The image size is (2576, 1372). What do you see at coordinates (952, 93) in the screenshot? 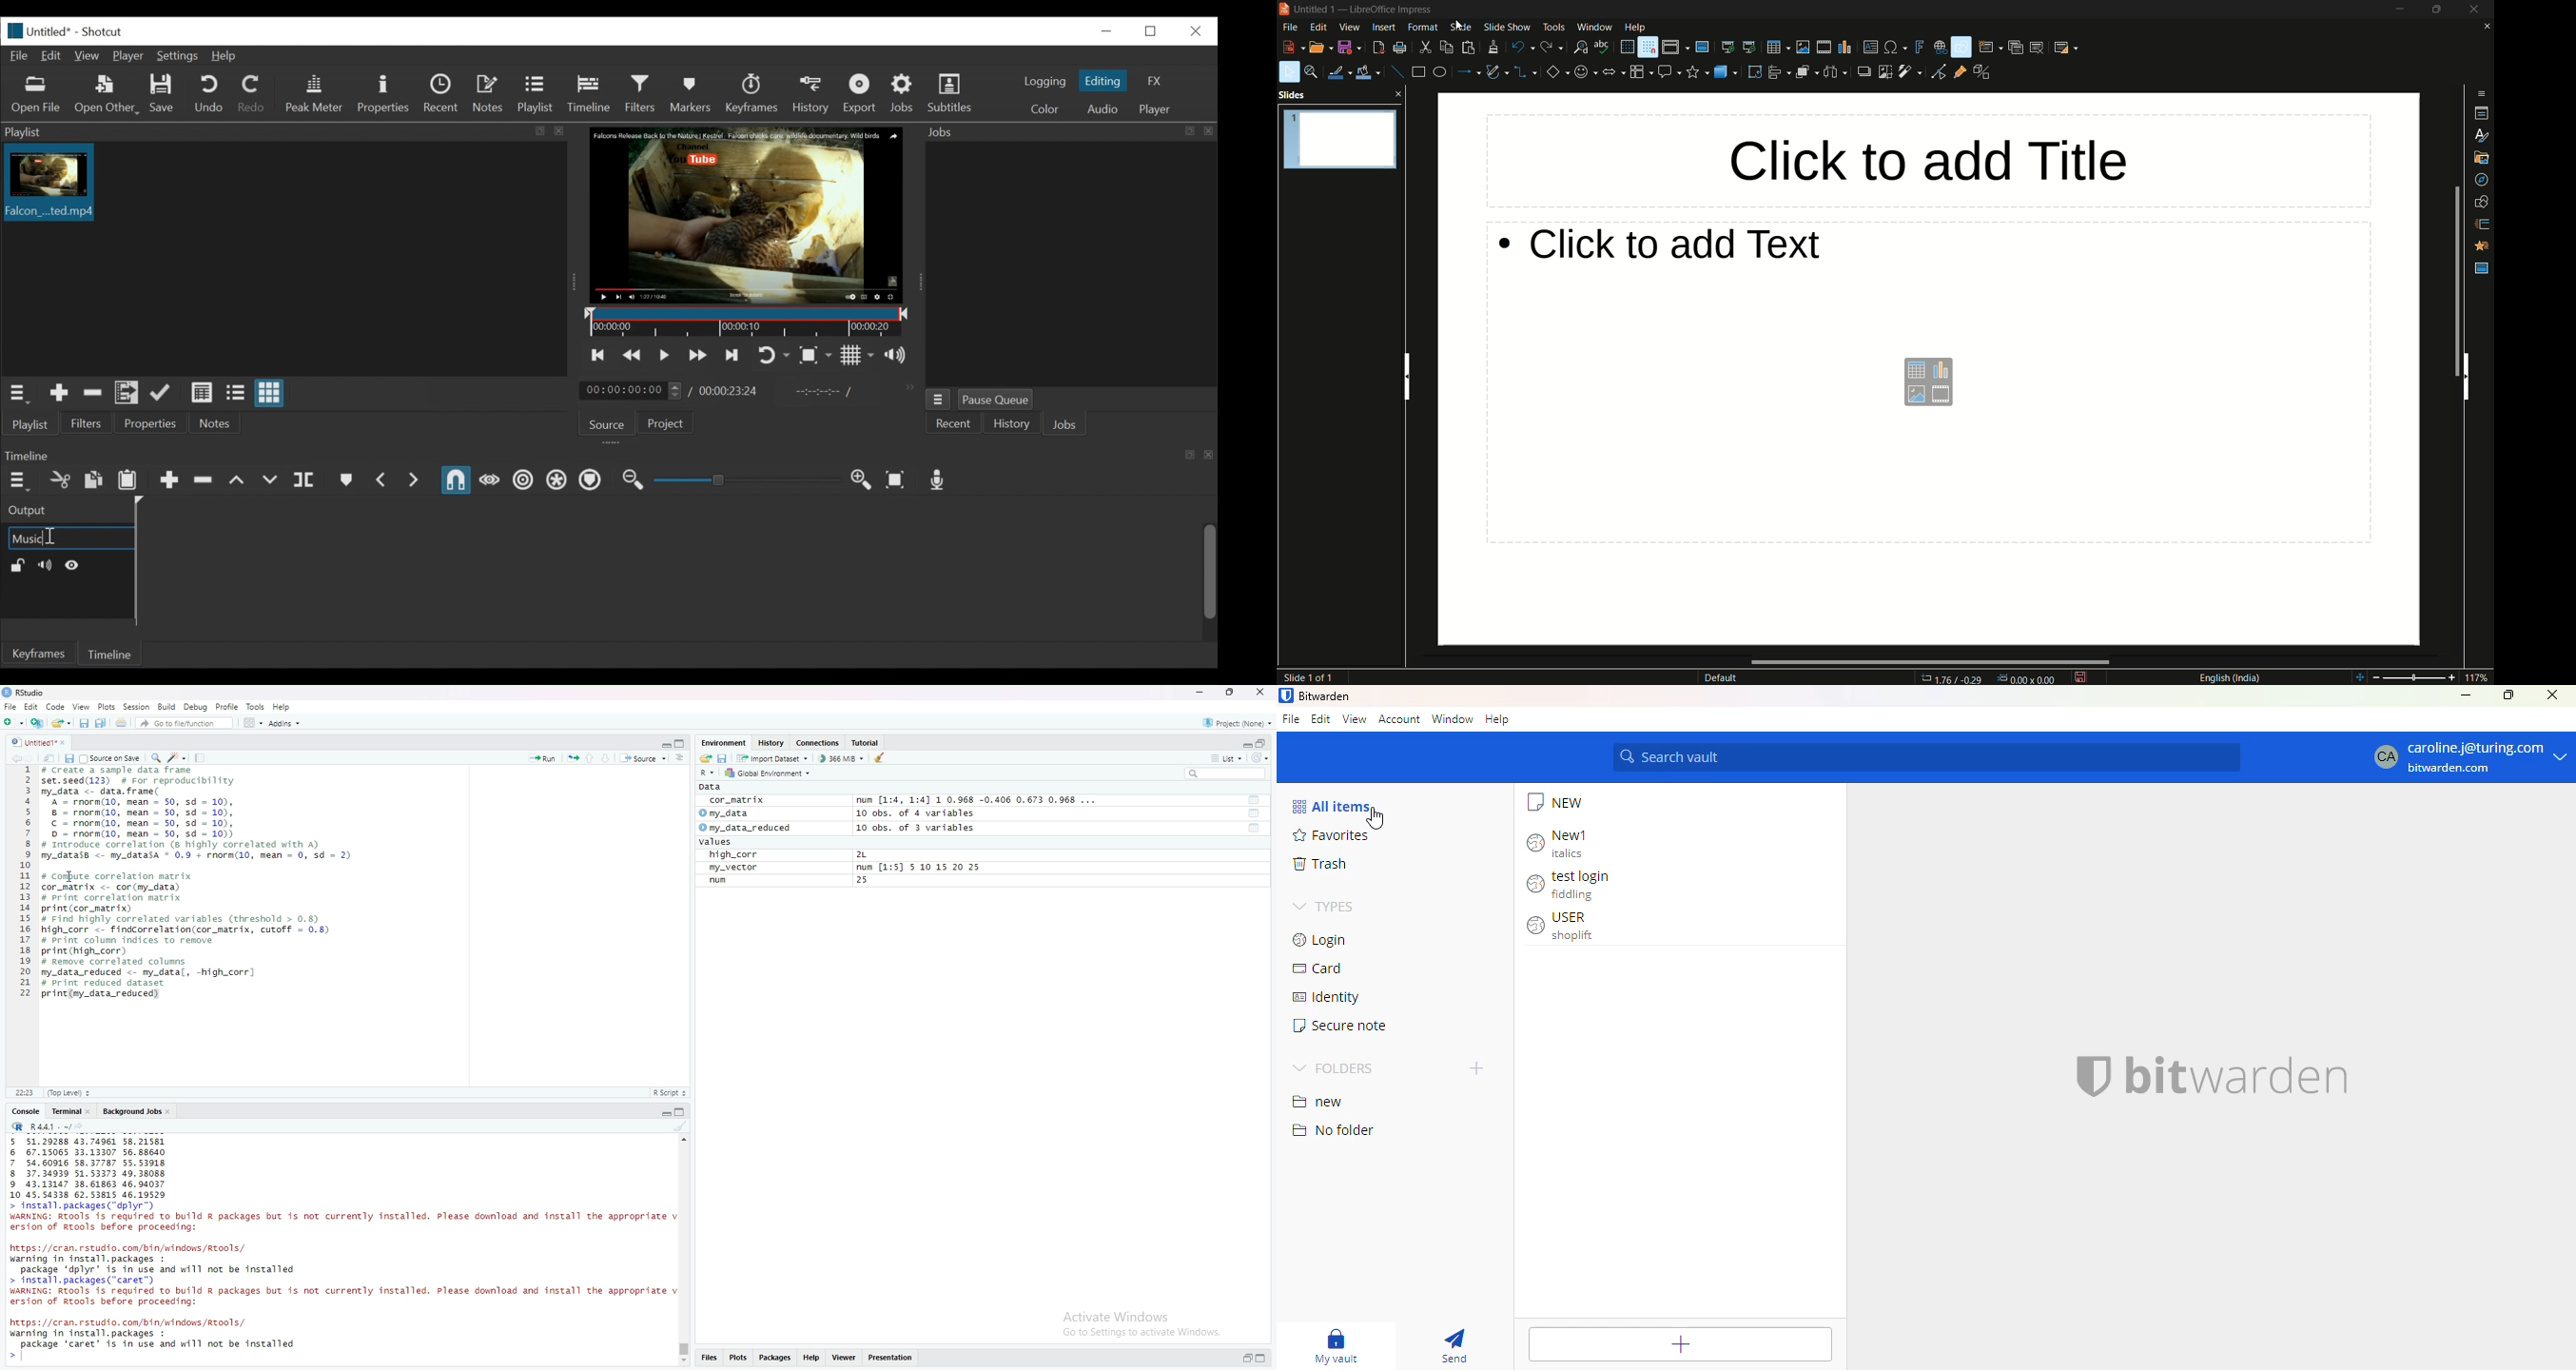
I see `Subtitles` at bounding box center [952, 93].